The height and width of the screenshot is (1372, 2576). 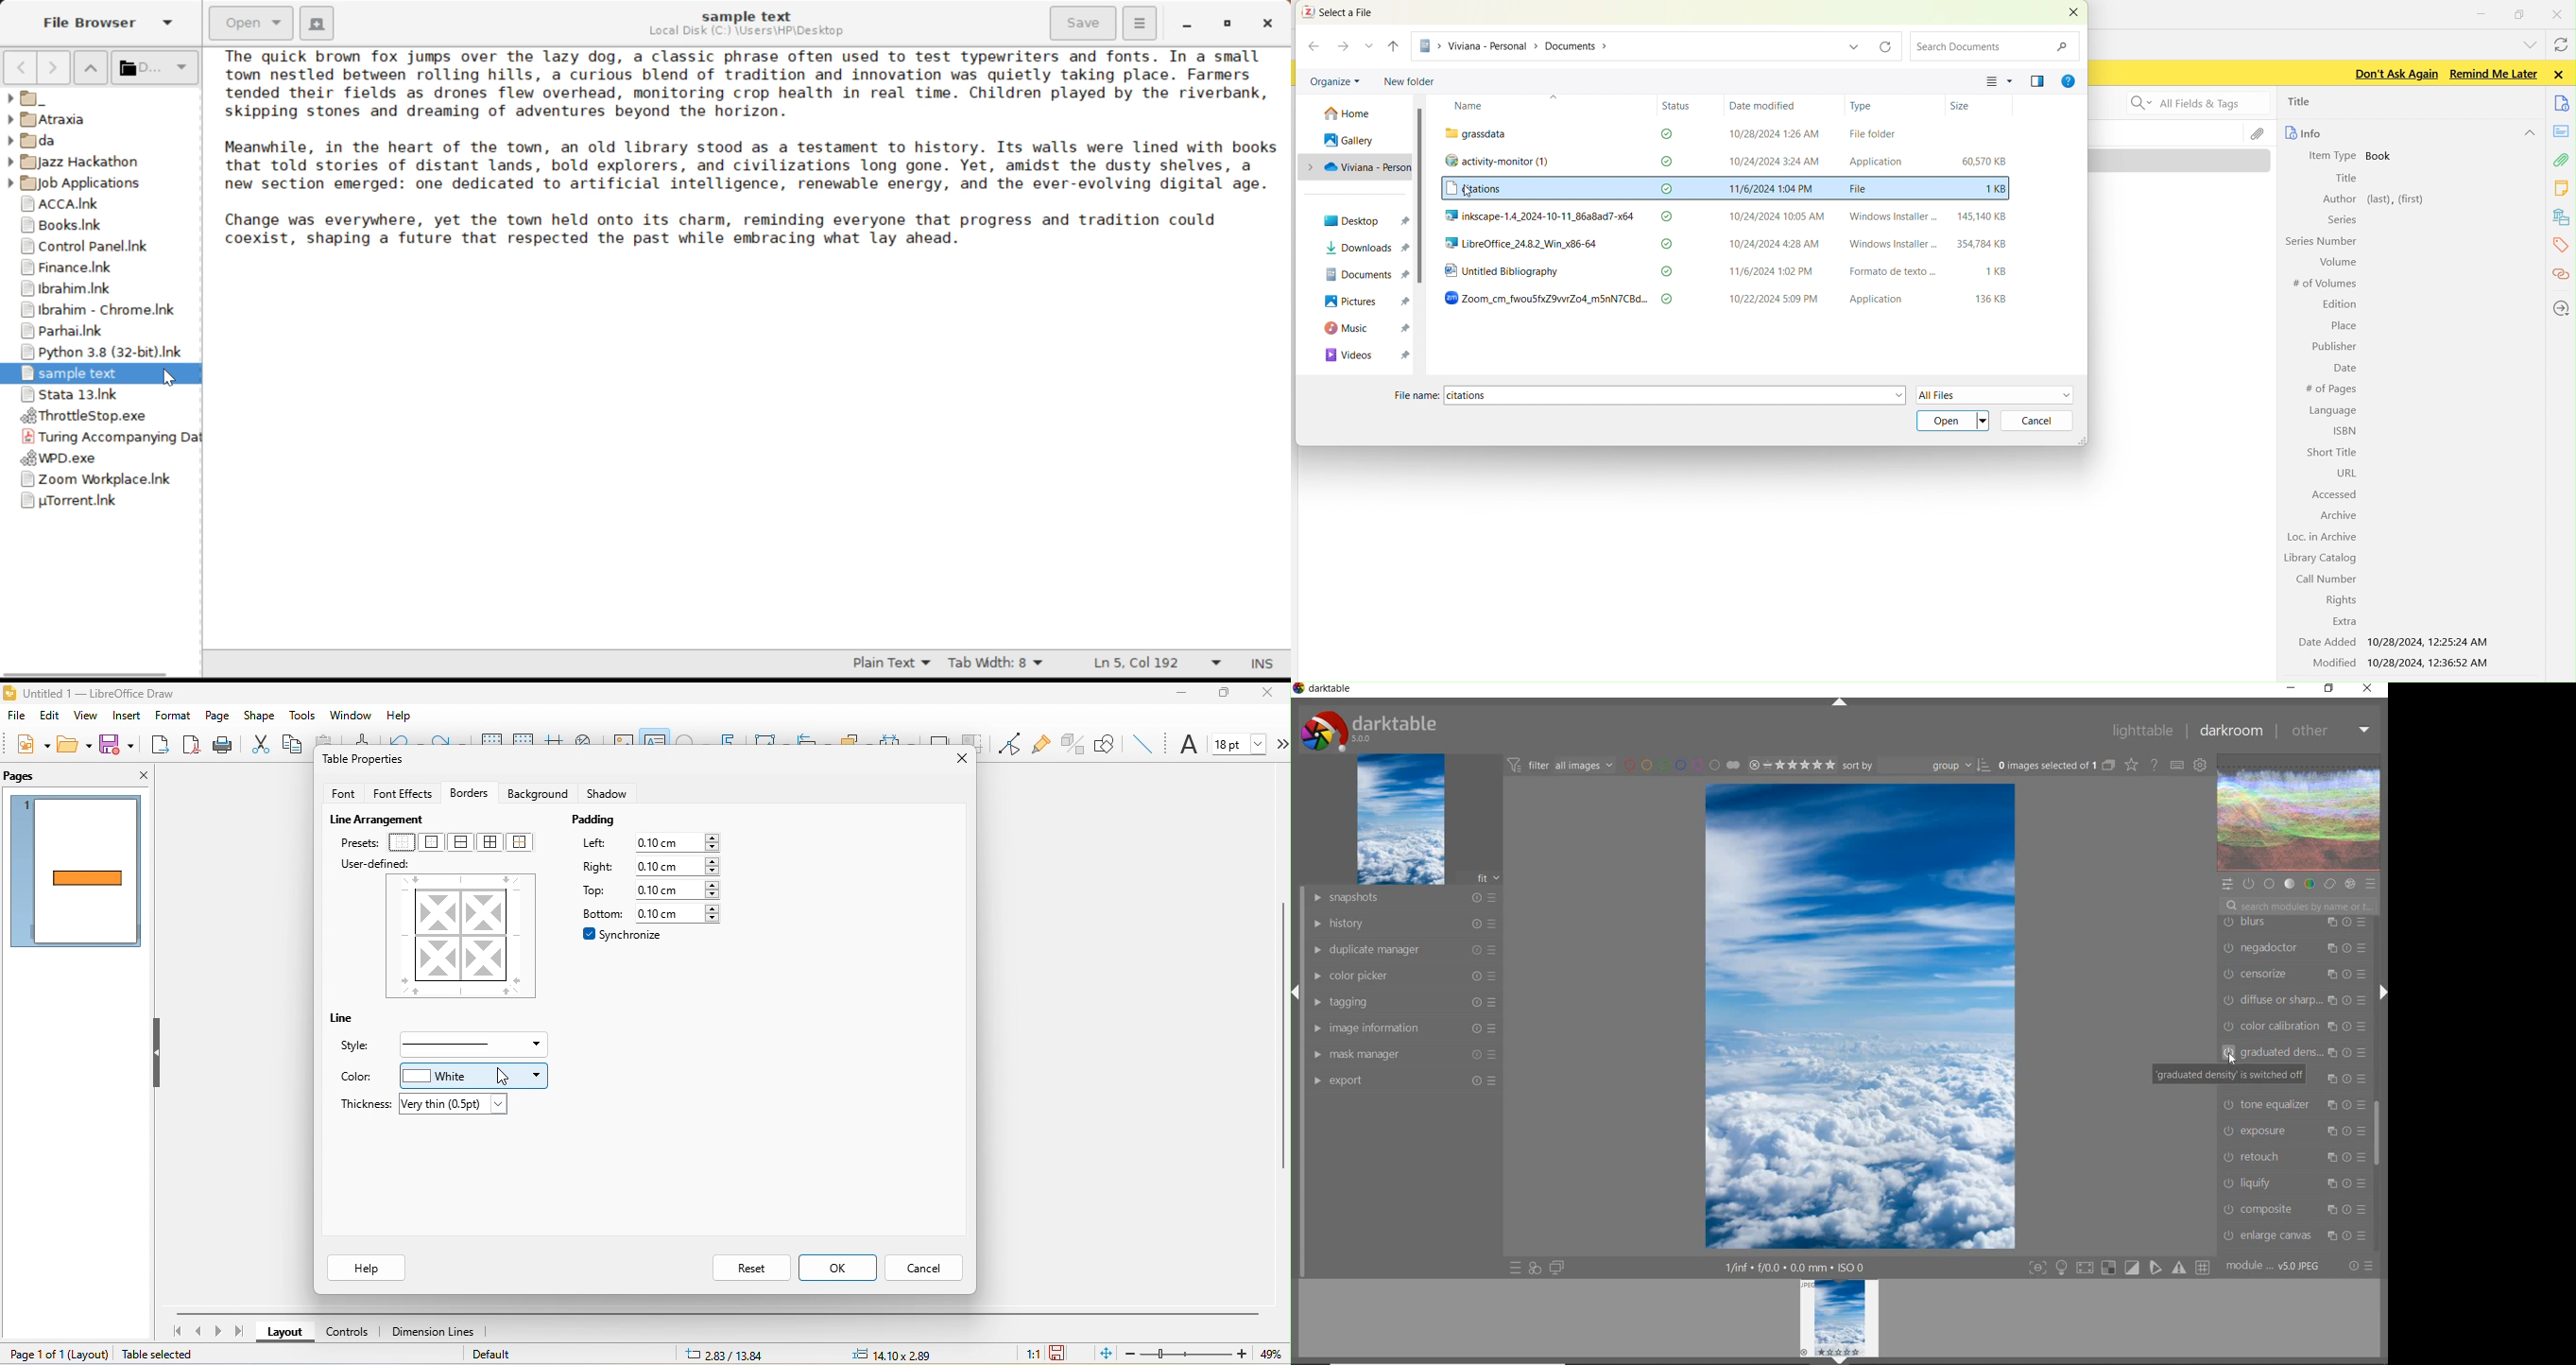 What do you see at coordinates (1981, 217) in the screenshot?
I see `145,140 KB` at bounding box center [1981, 217].